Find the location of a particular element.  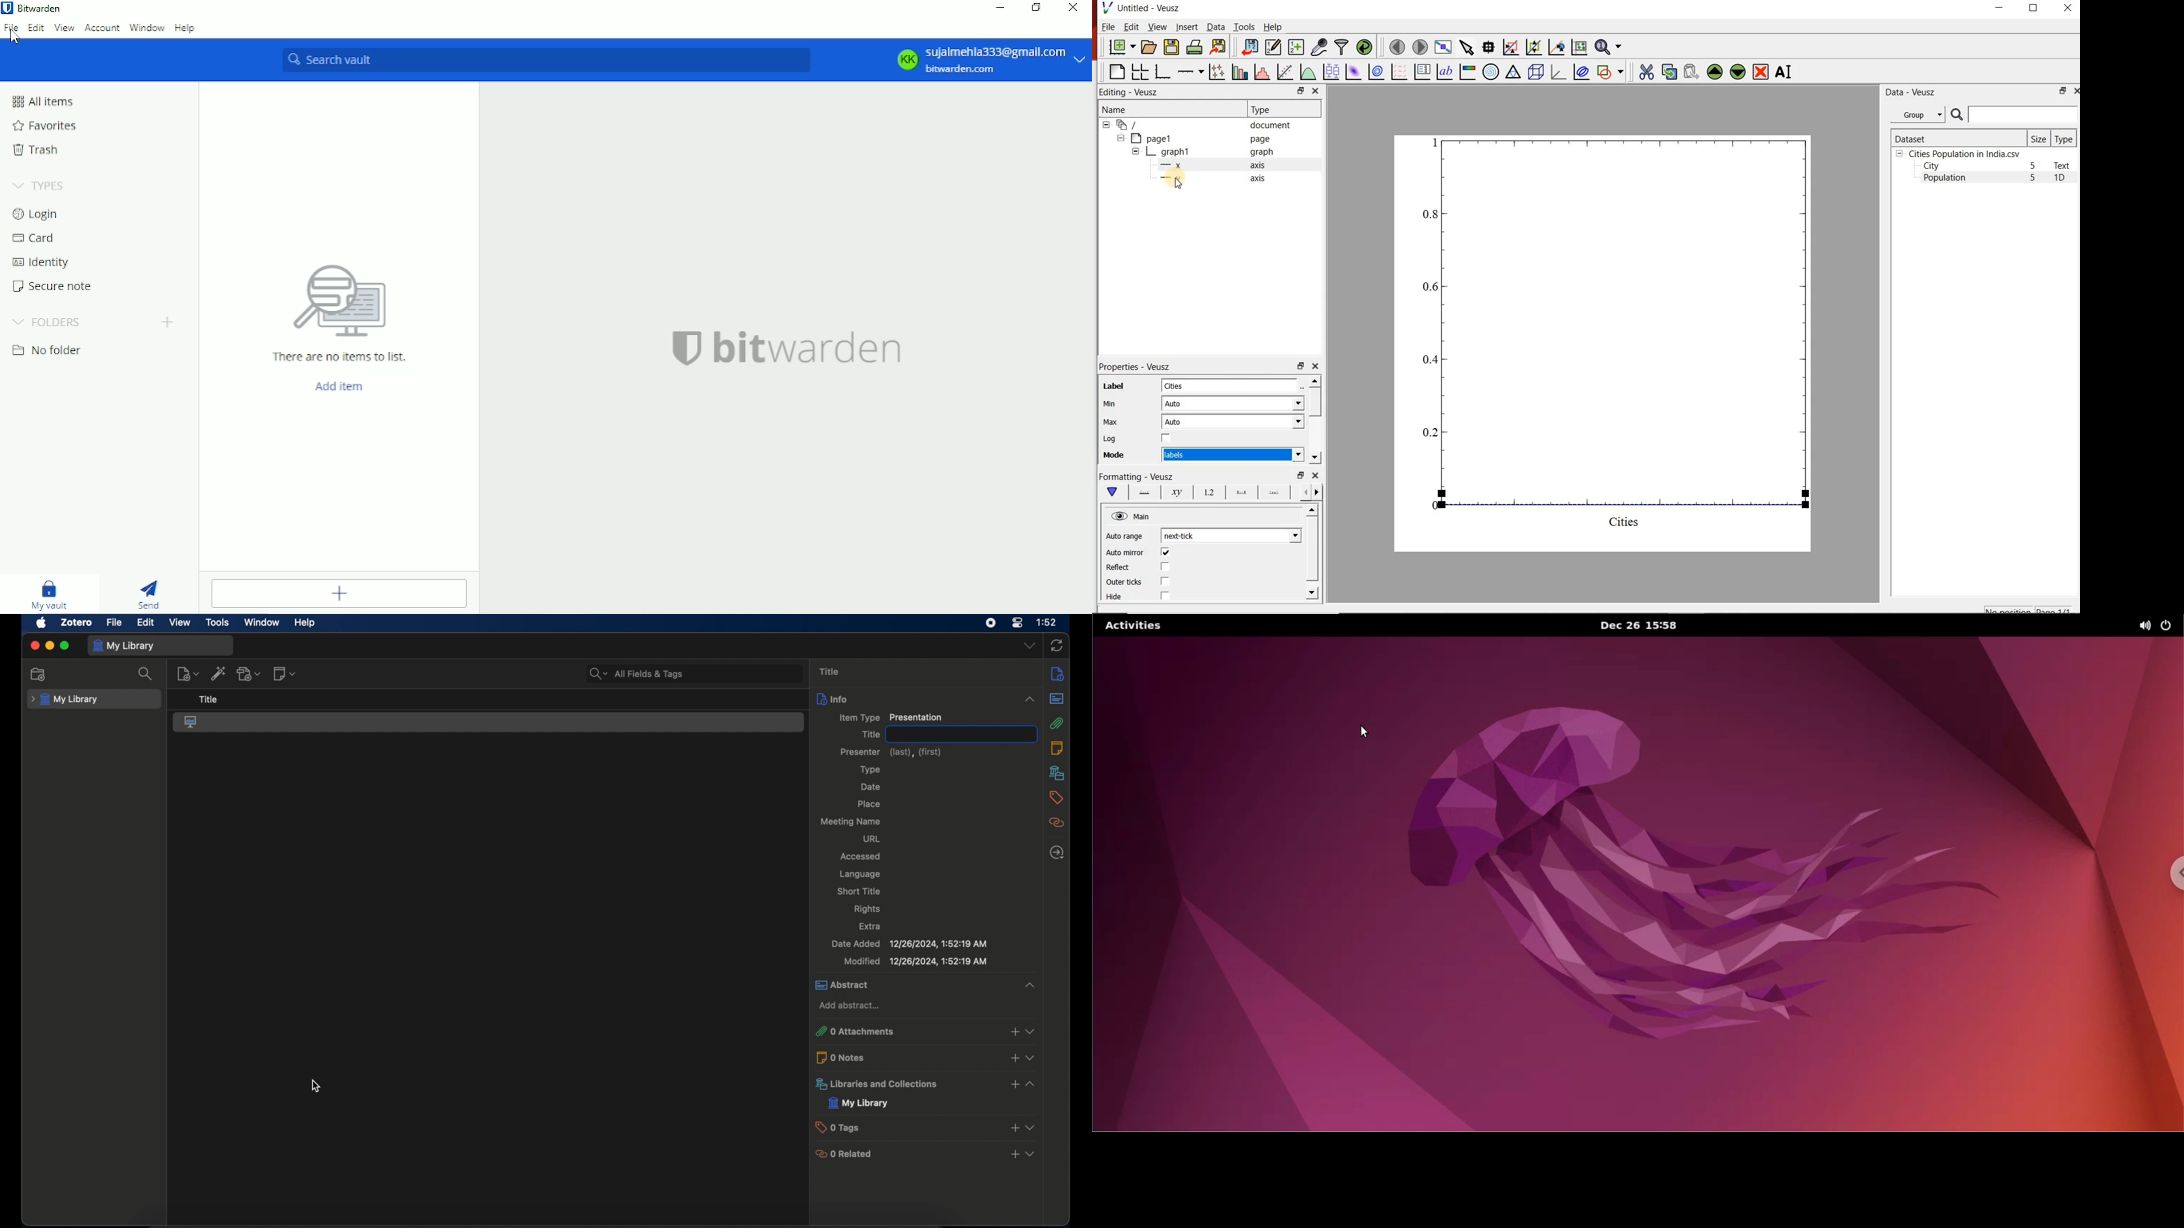

tags is located at coordinates (1057, 798).